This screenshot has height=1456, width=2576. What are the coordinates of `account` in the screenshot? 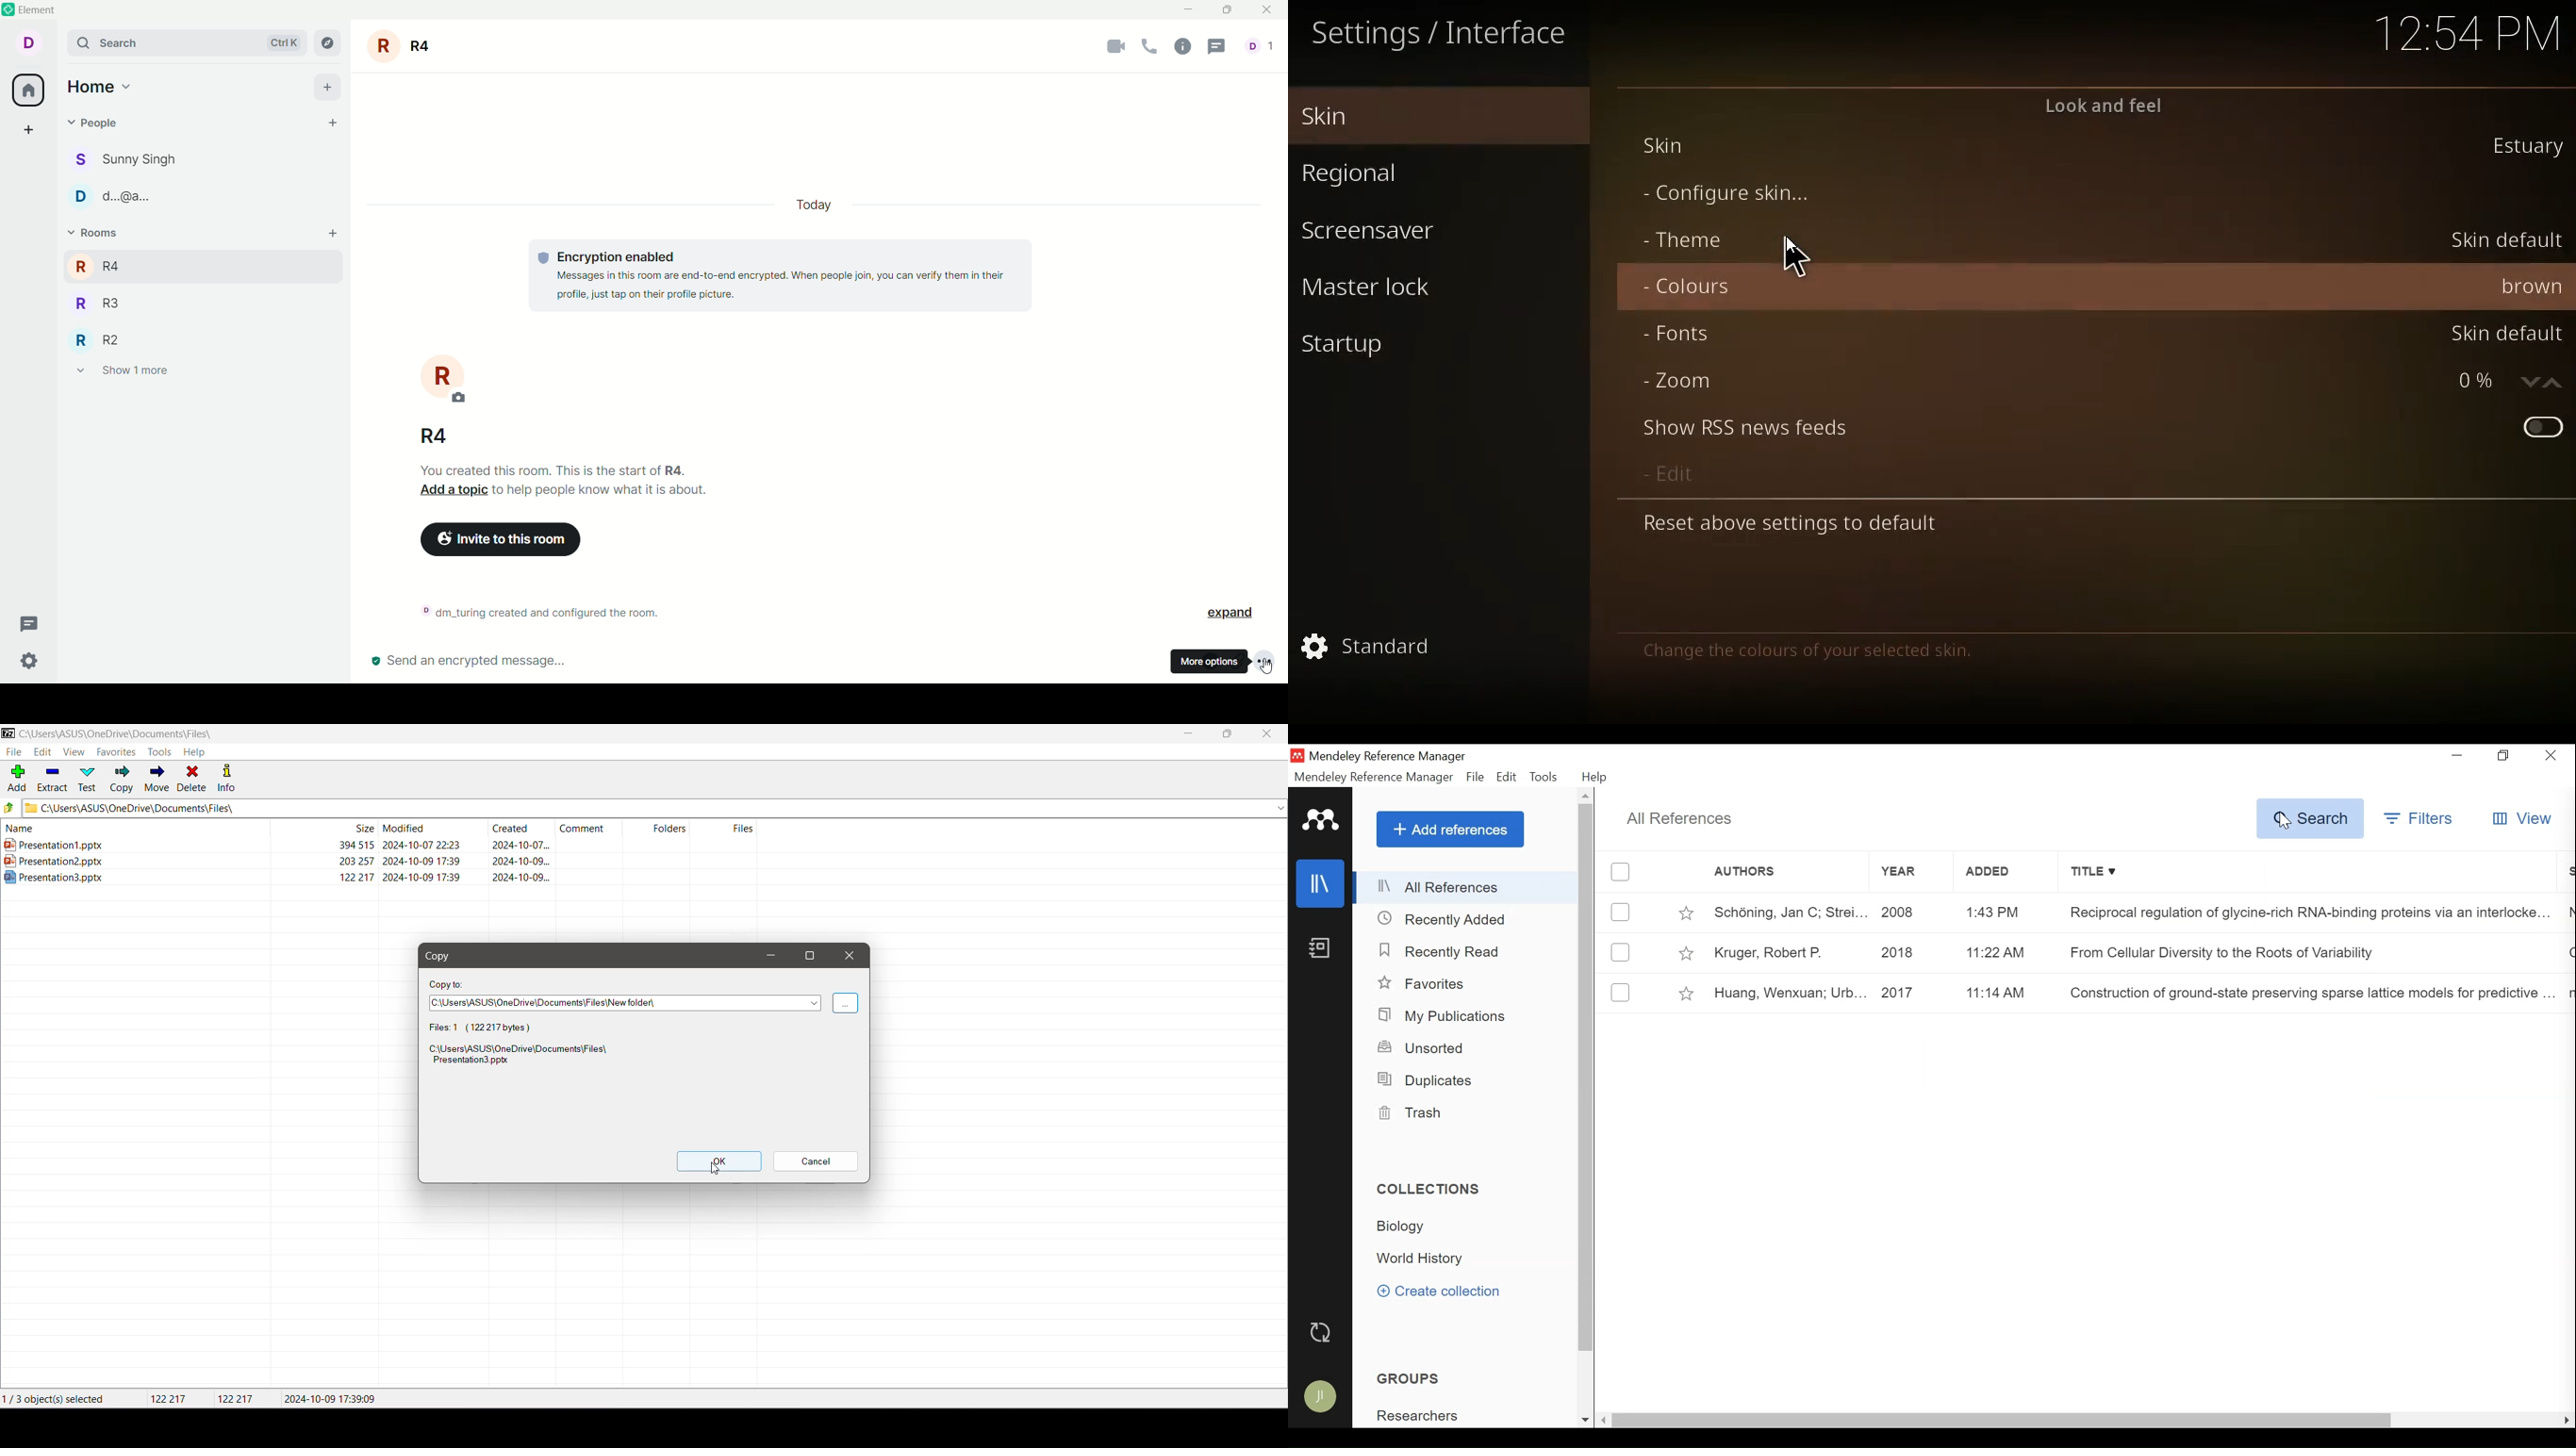 It's located at (33, 44).